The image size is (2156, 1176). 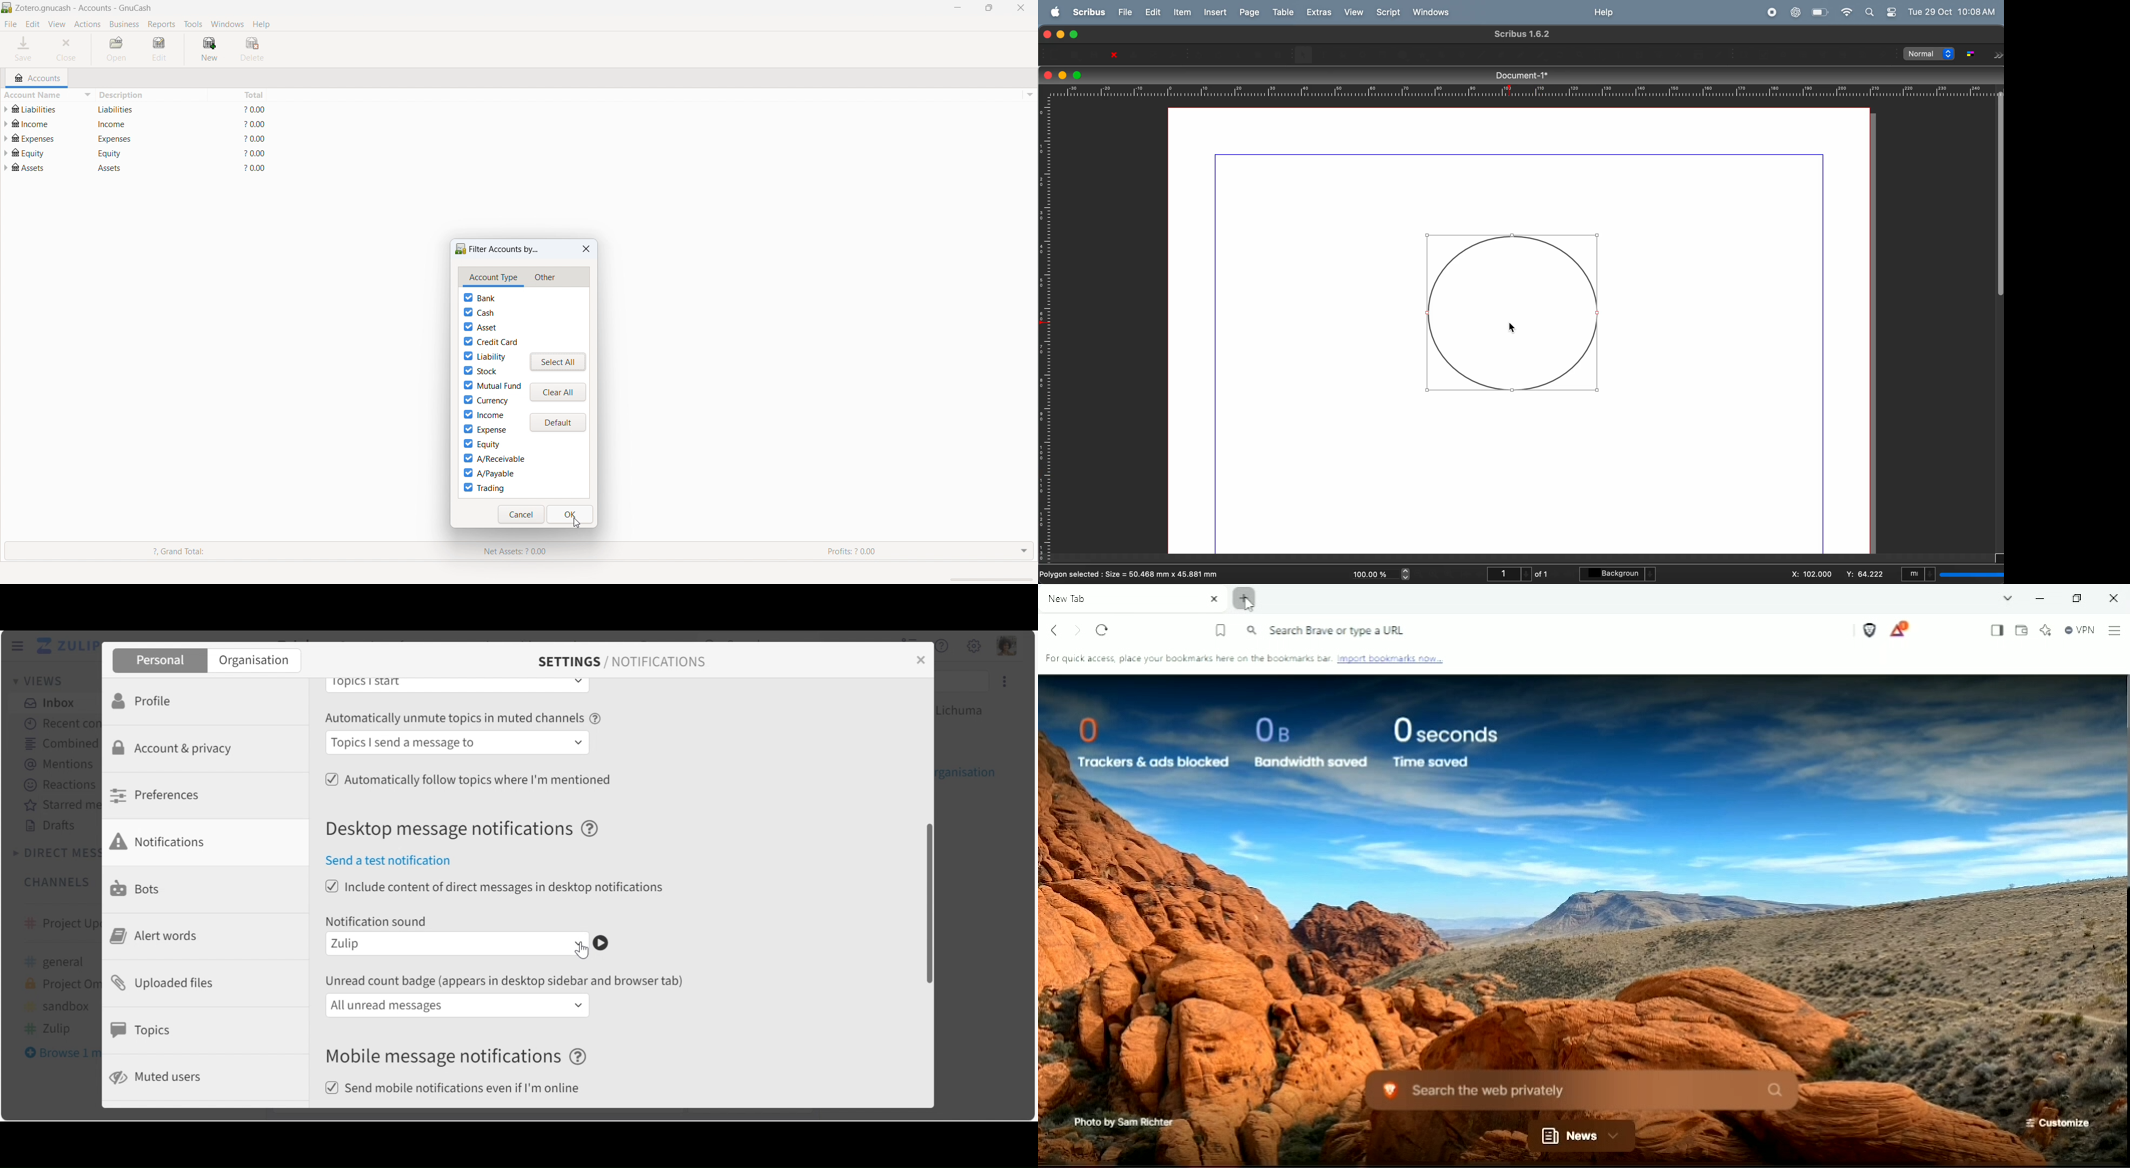 What do you see at coordinates (168, 982) in the screenshot?
I see `Uploaded files` at bounding box center [168, 982].